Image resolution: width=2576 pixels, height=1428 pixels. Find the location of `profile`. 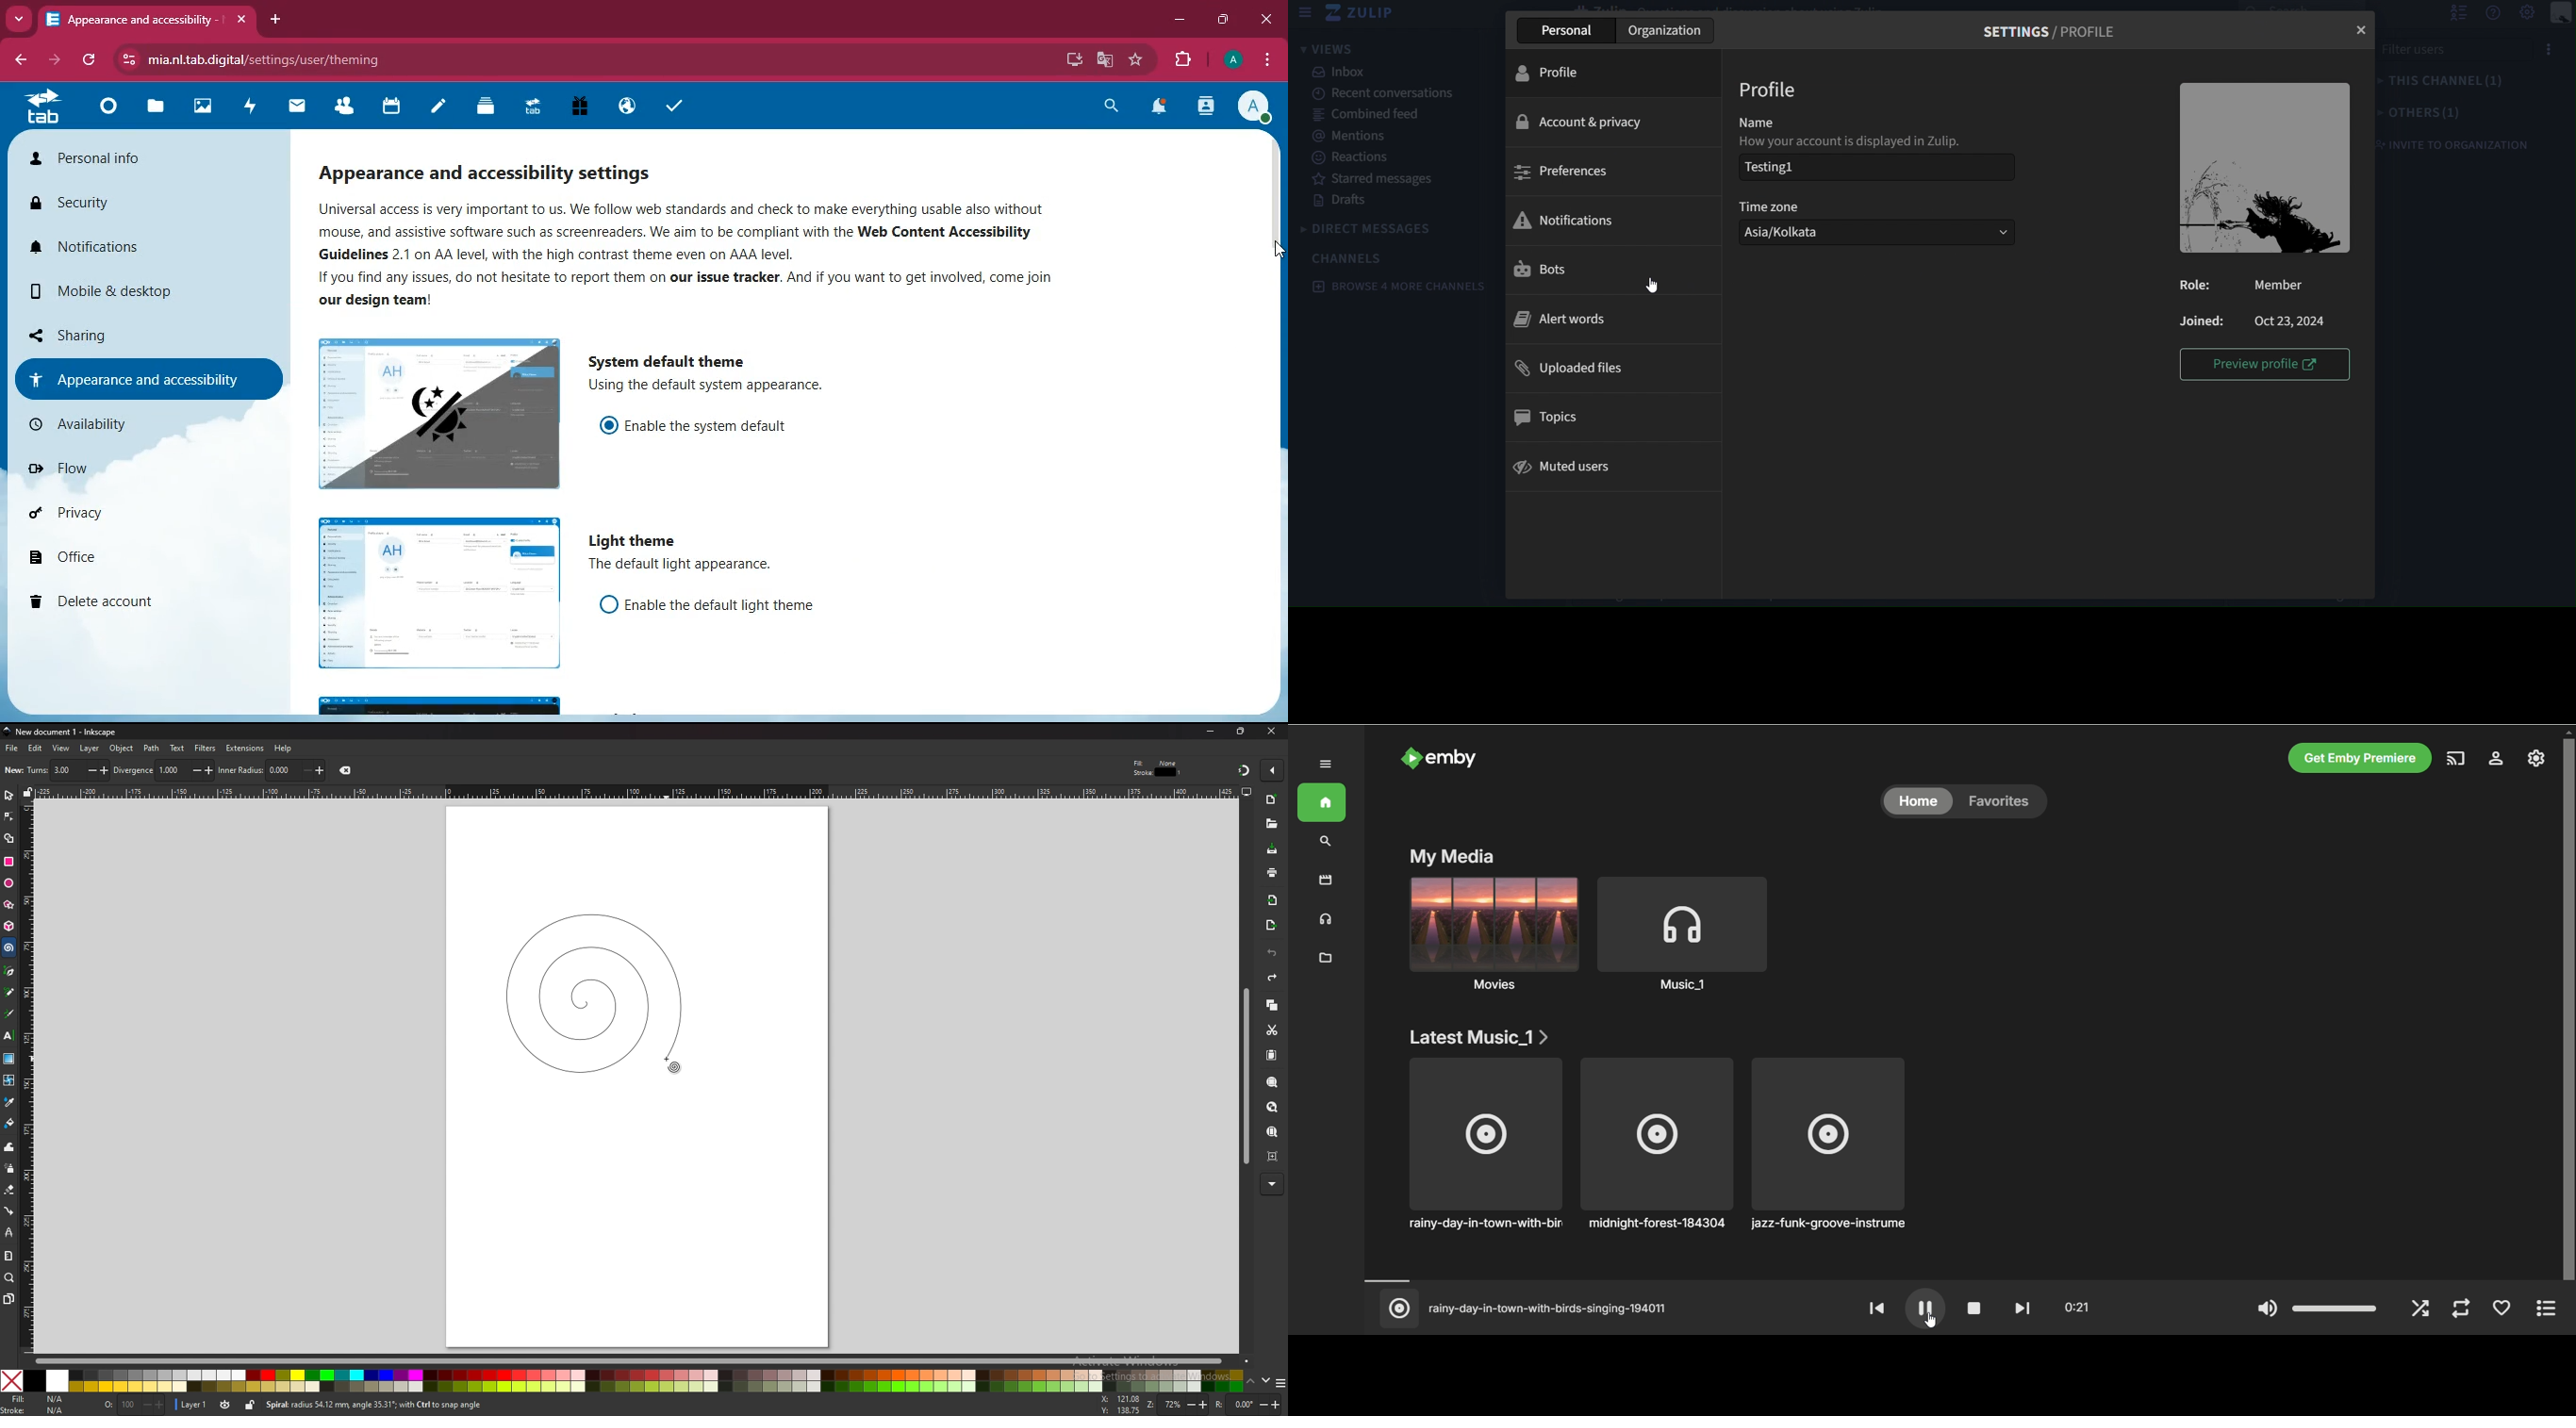

profile is located at coordinates (1255, 109).